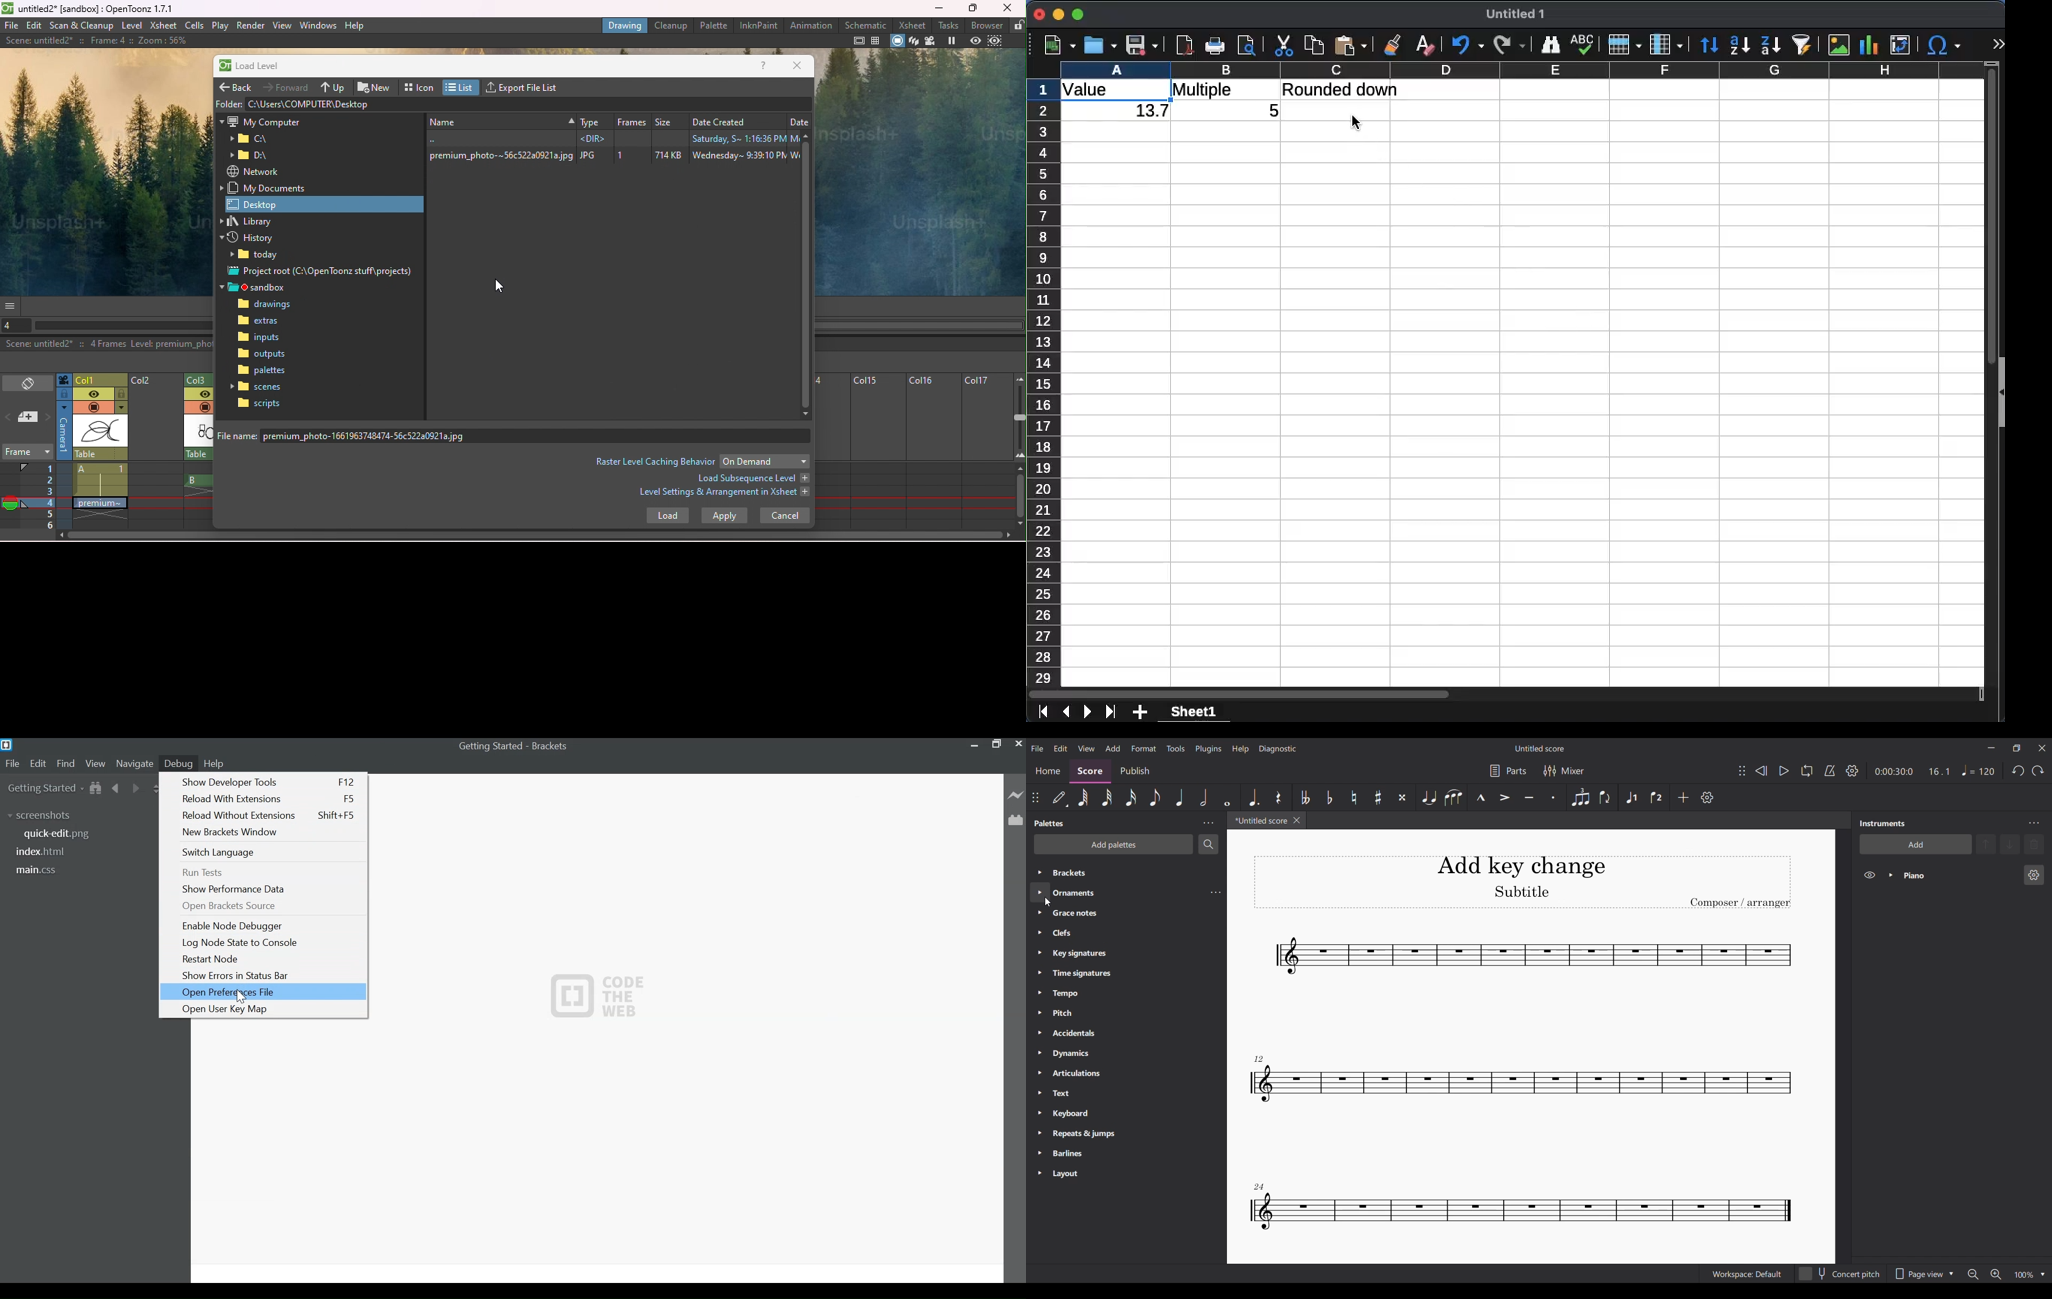 The width and height of the screenshot is (2072, 1316). What do you see at coordinates (1278, 749) in the screenshot?
I see `Diagnostic menu` at bounding box center [1278, 749].